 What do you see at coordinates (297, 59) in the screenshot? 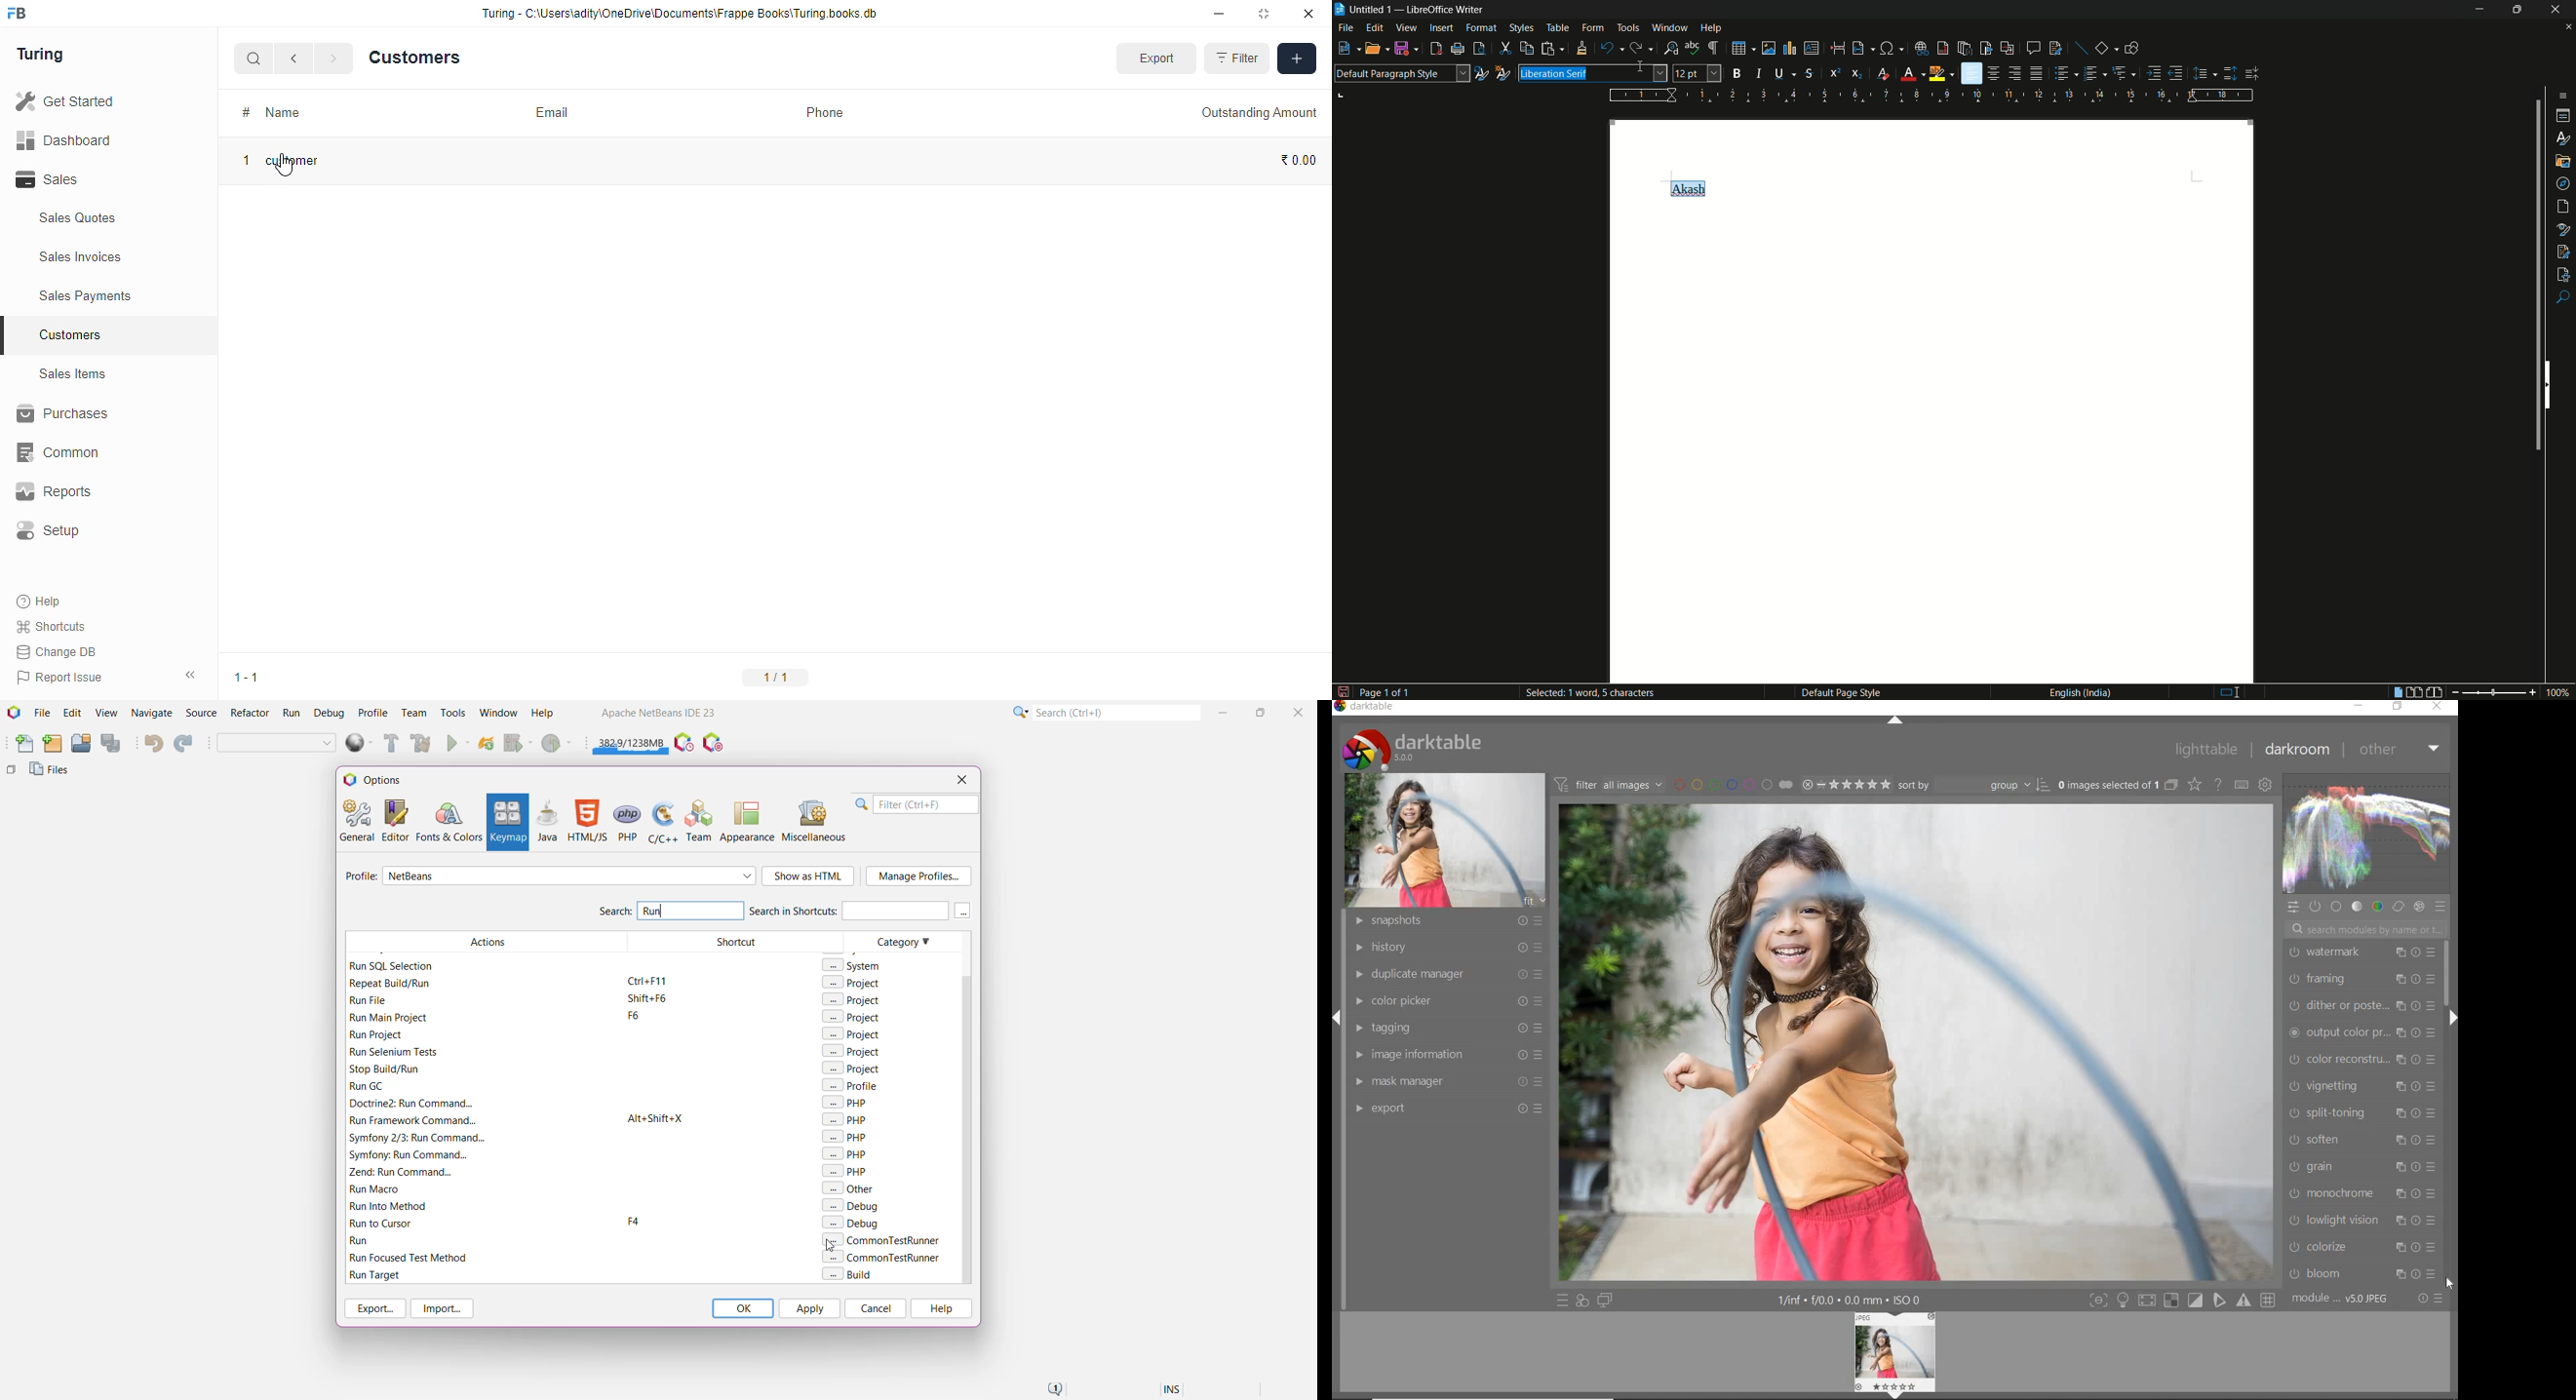
I see `go back` at bounding box center [297, 59].